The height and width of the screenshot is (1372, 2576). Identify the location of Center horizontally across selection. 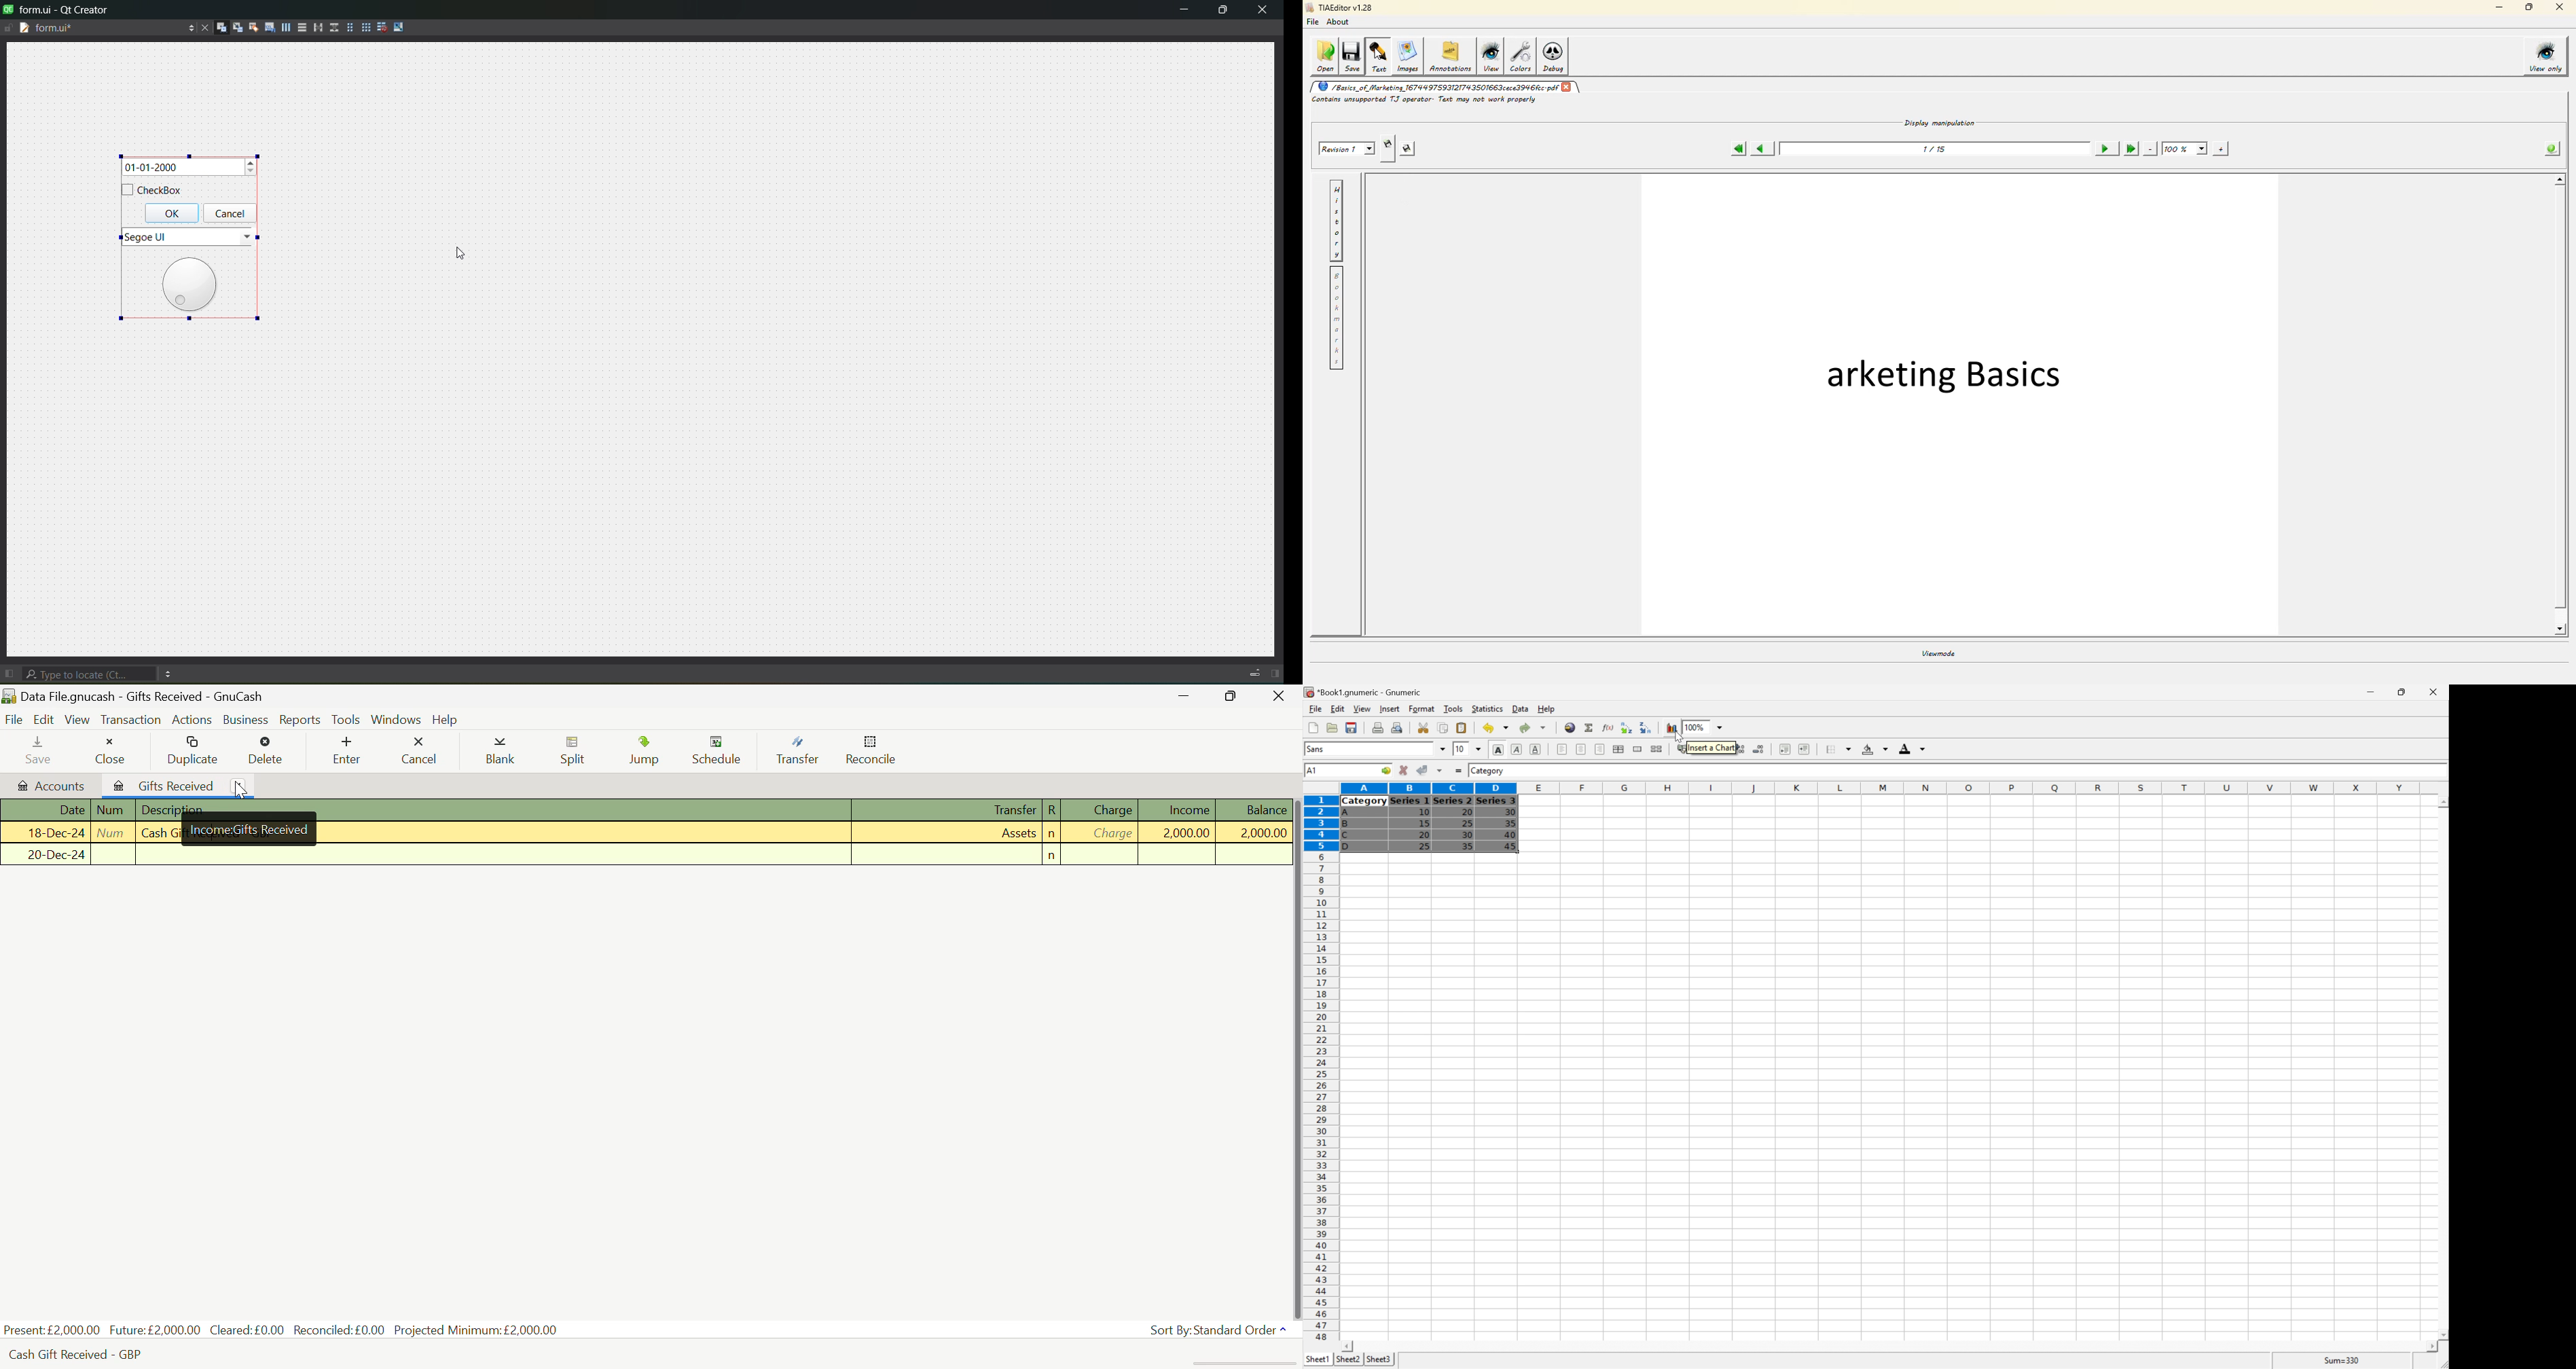
(1618, 748).